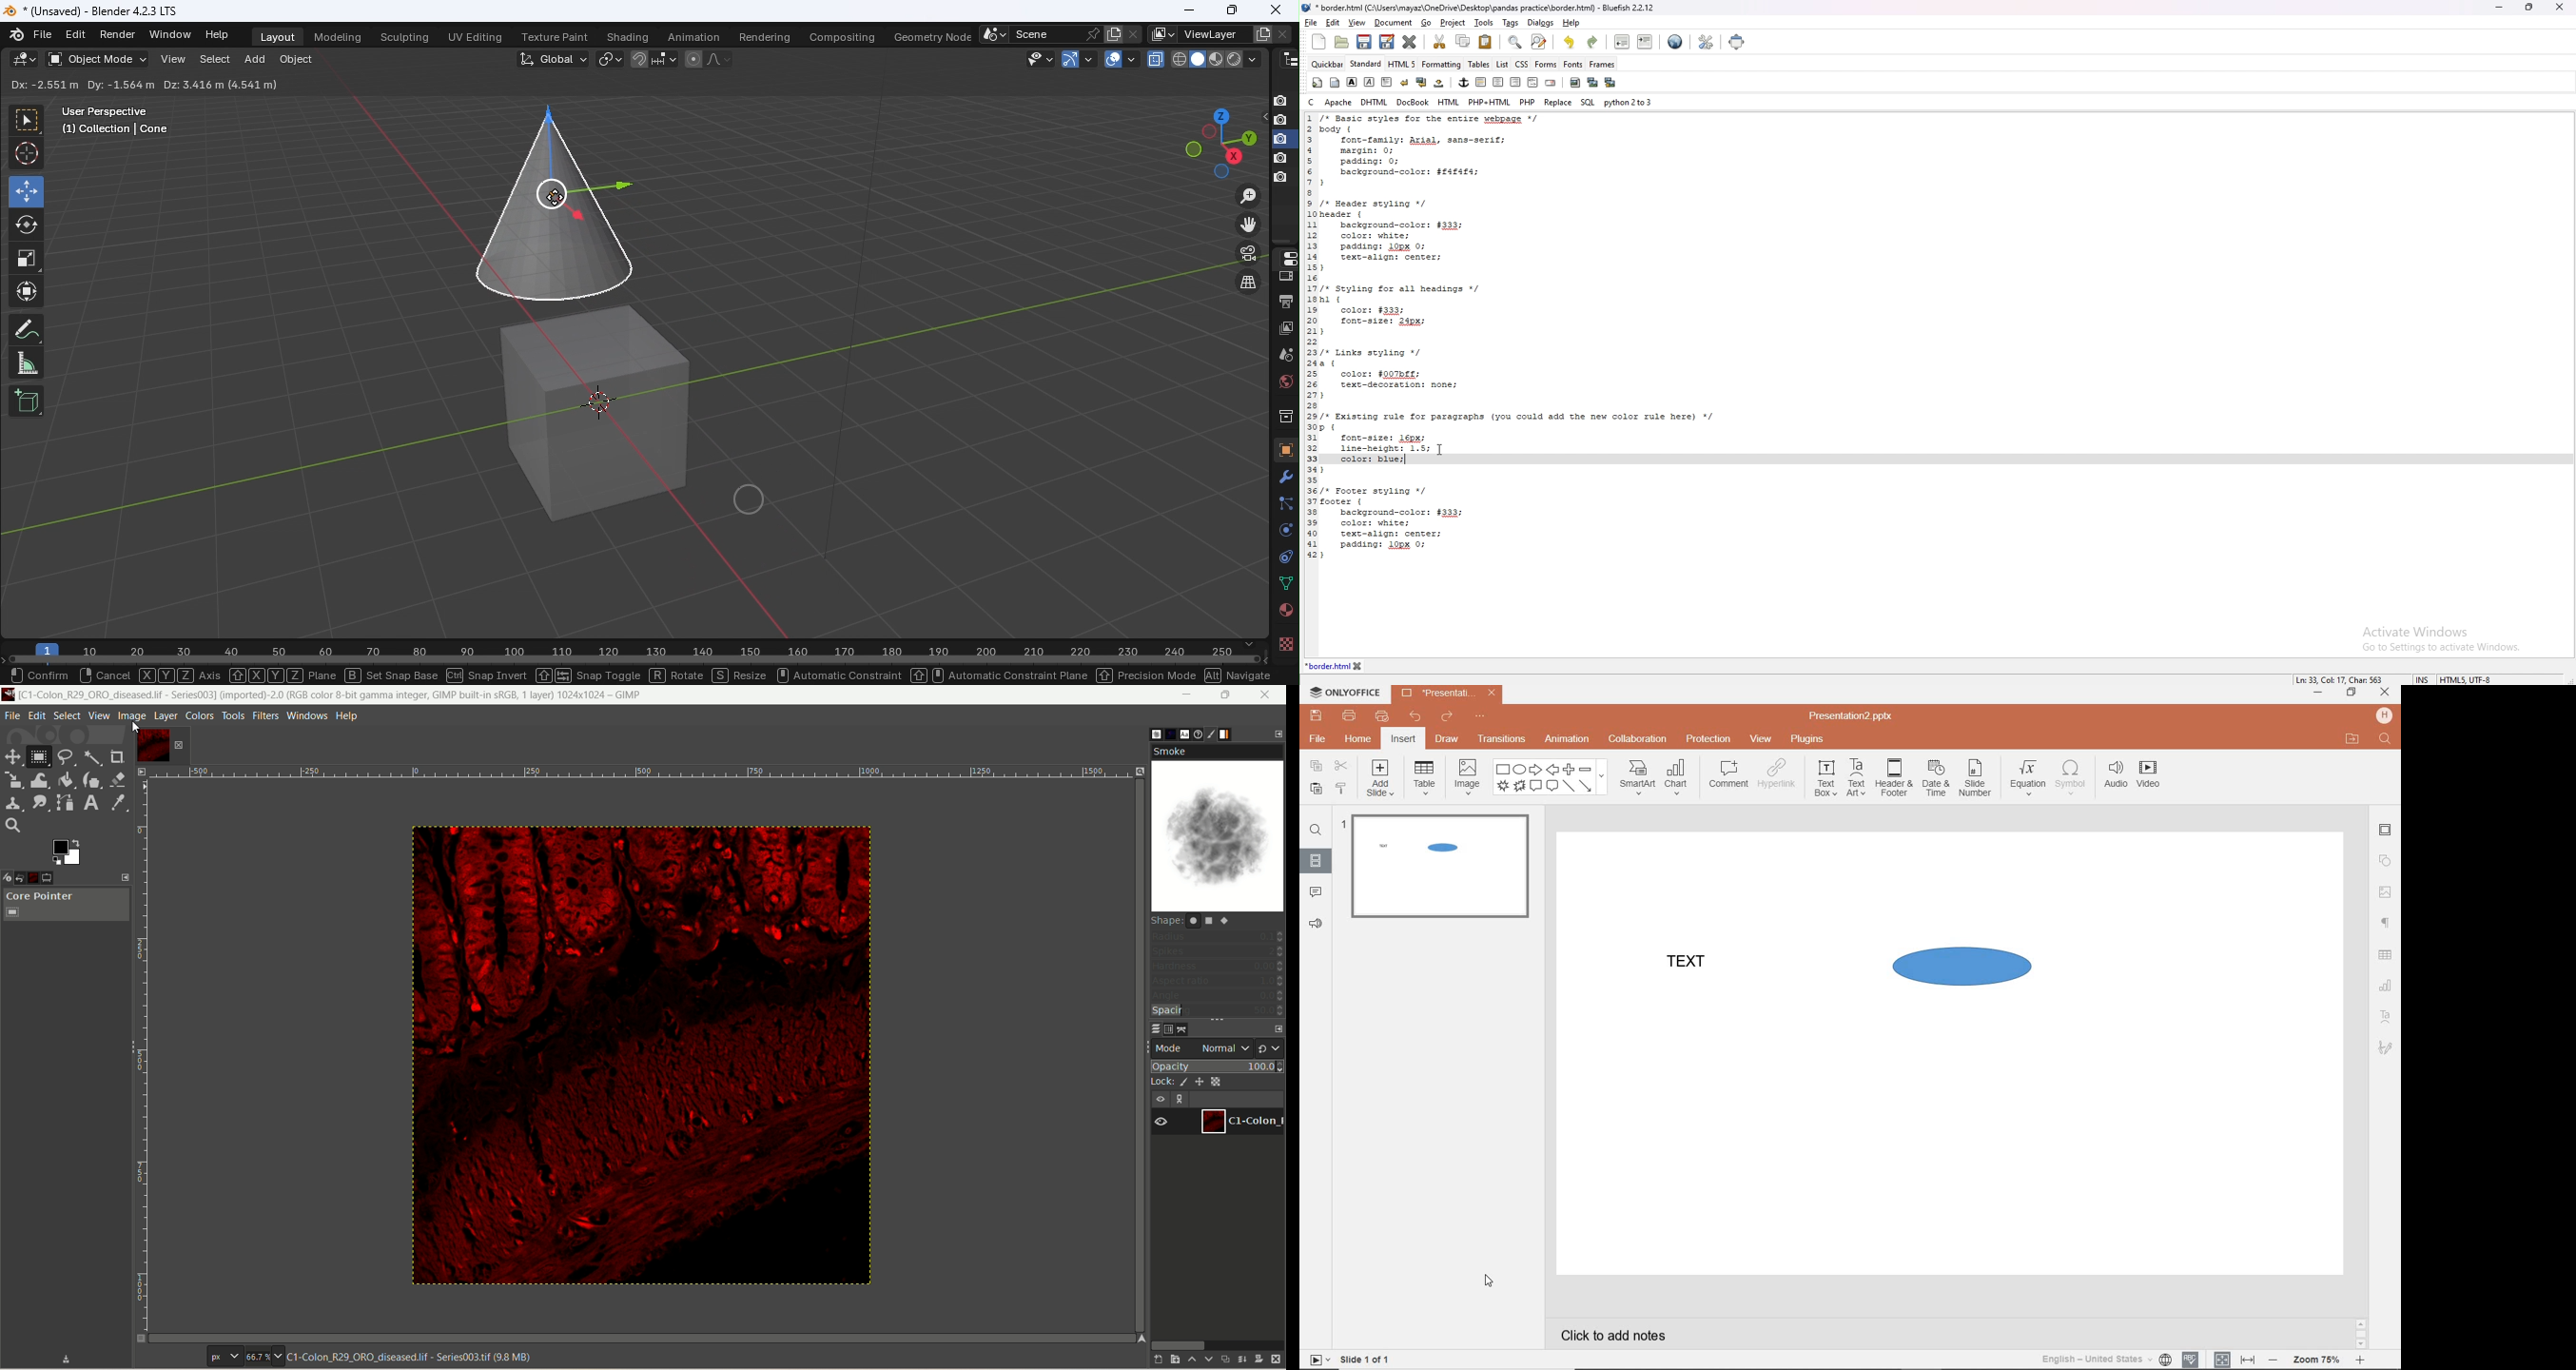 Image resolution: width=2576 pixels, height=1372 pixels. Describe the element at coordinates (14, 802) in the screenshot. I see `clone tool` at that location.